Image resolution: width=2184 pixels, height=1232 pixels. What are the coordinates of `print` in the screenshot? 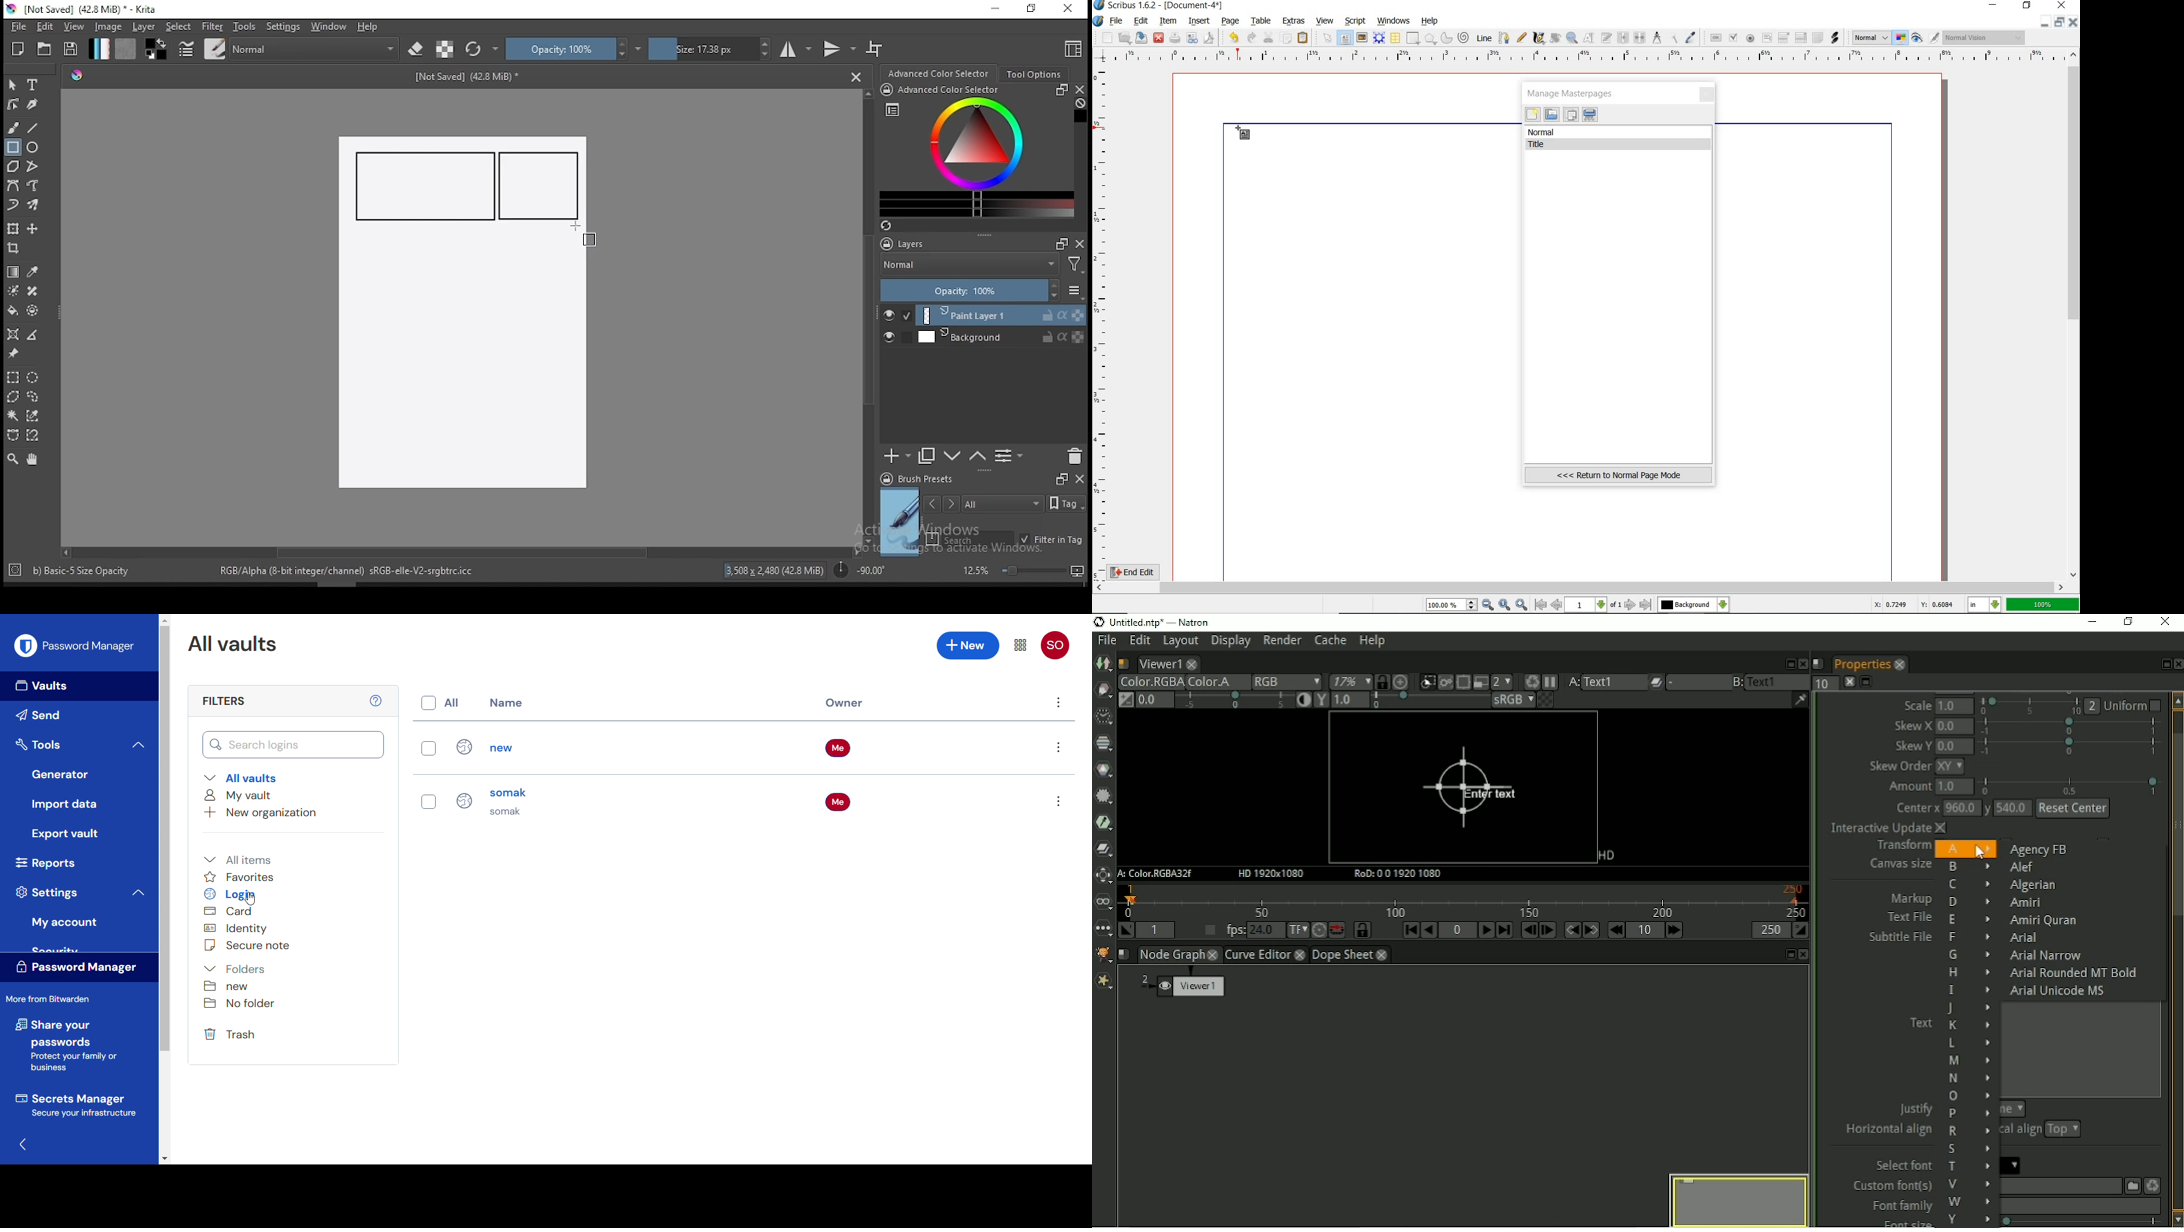 It's located at (1175, 38).